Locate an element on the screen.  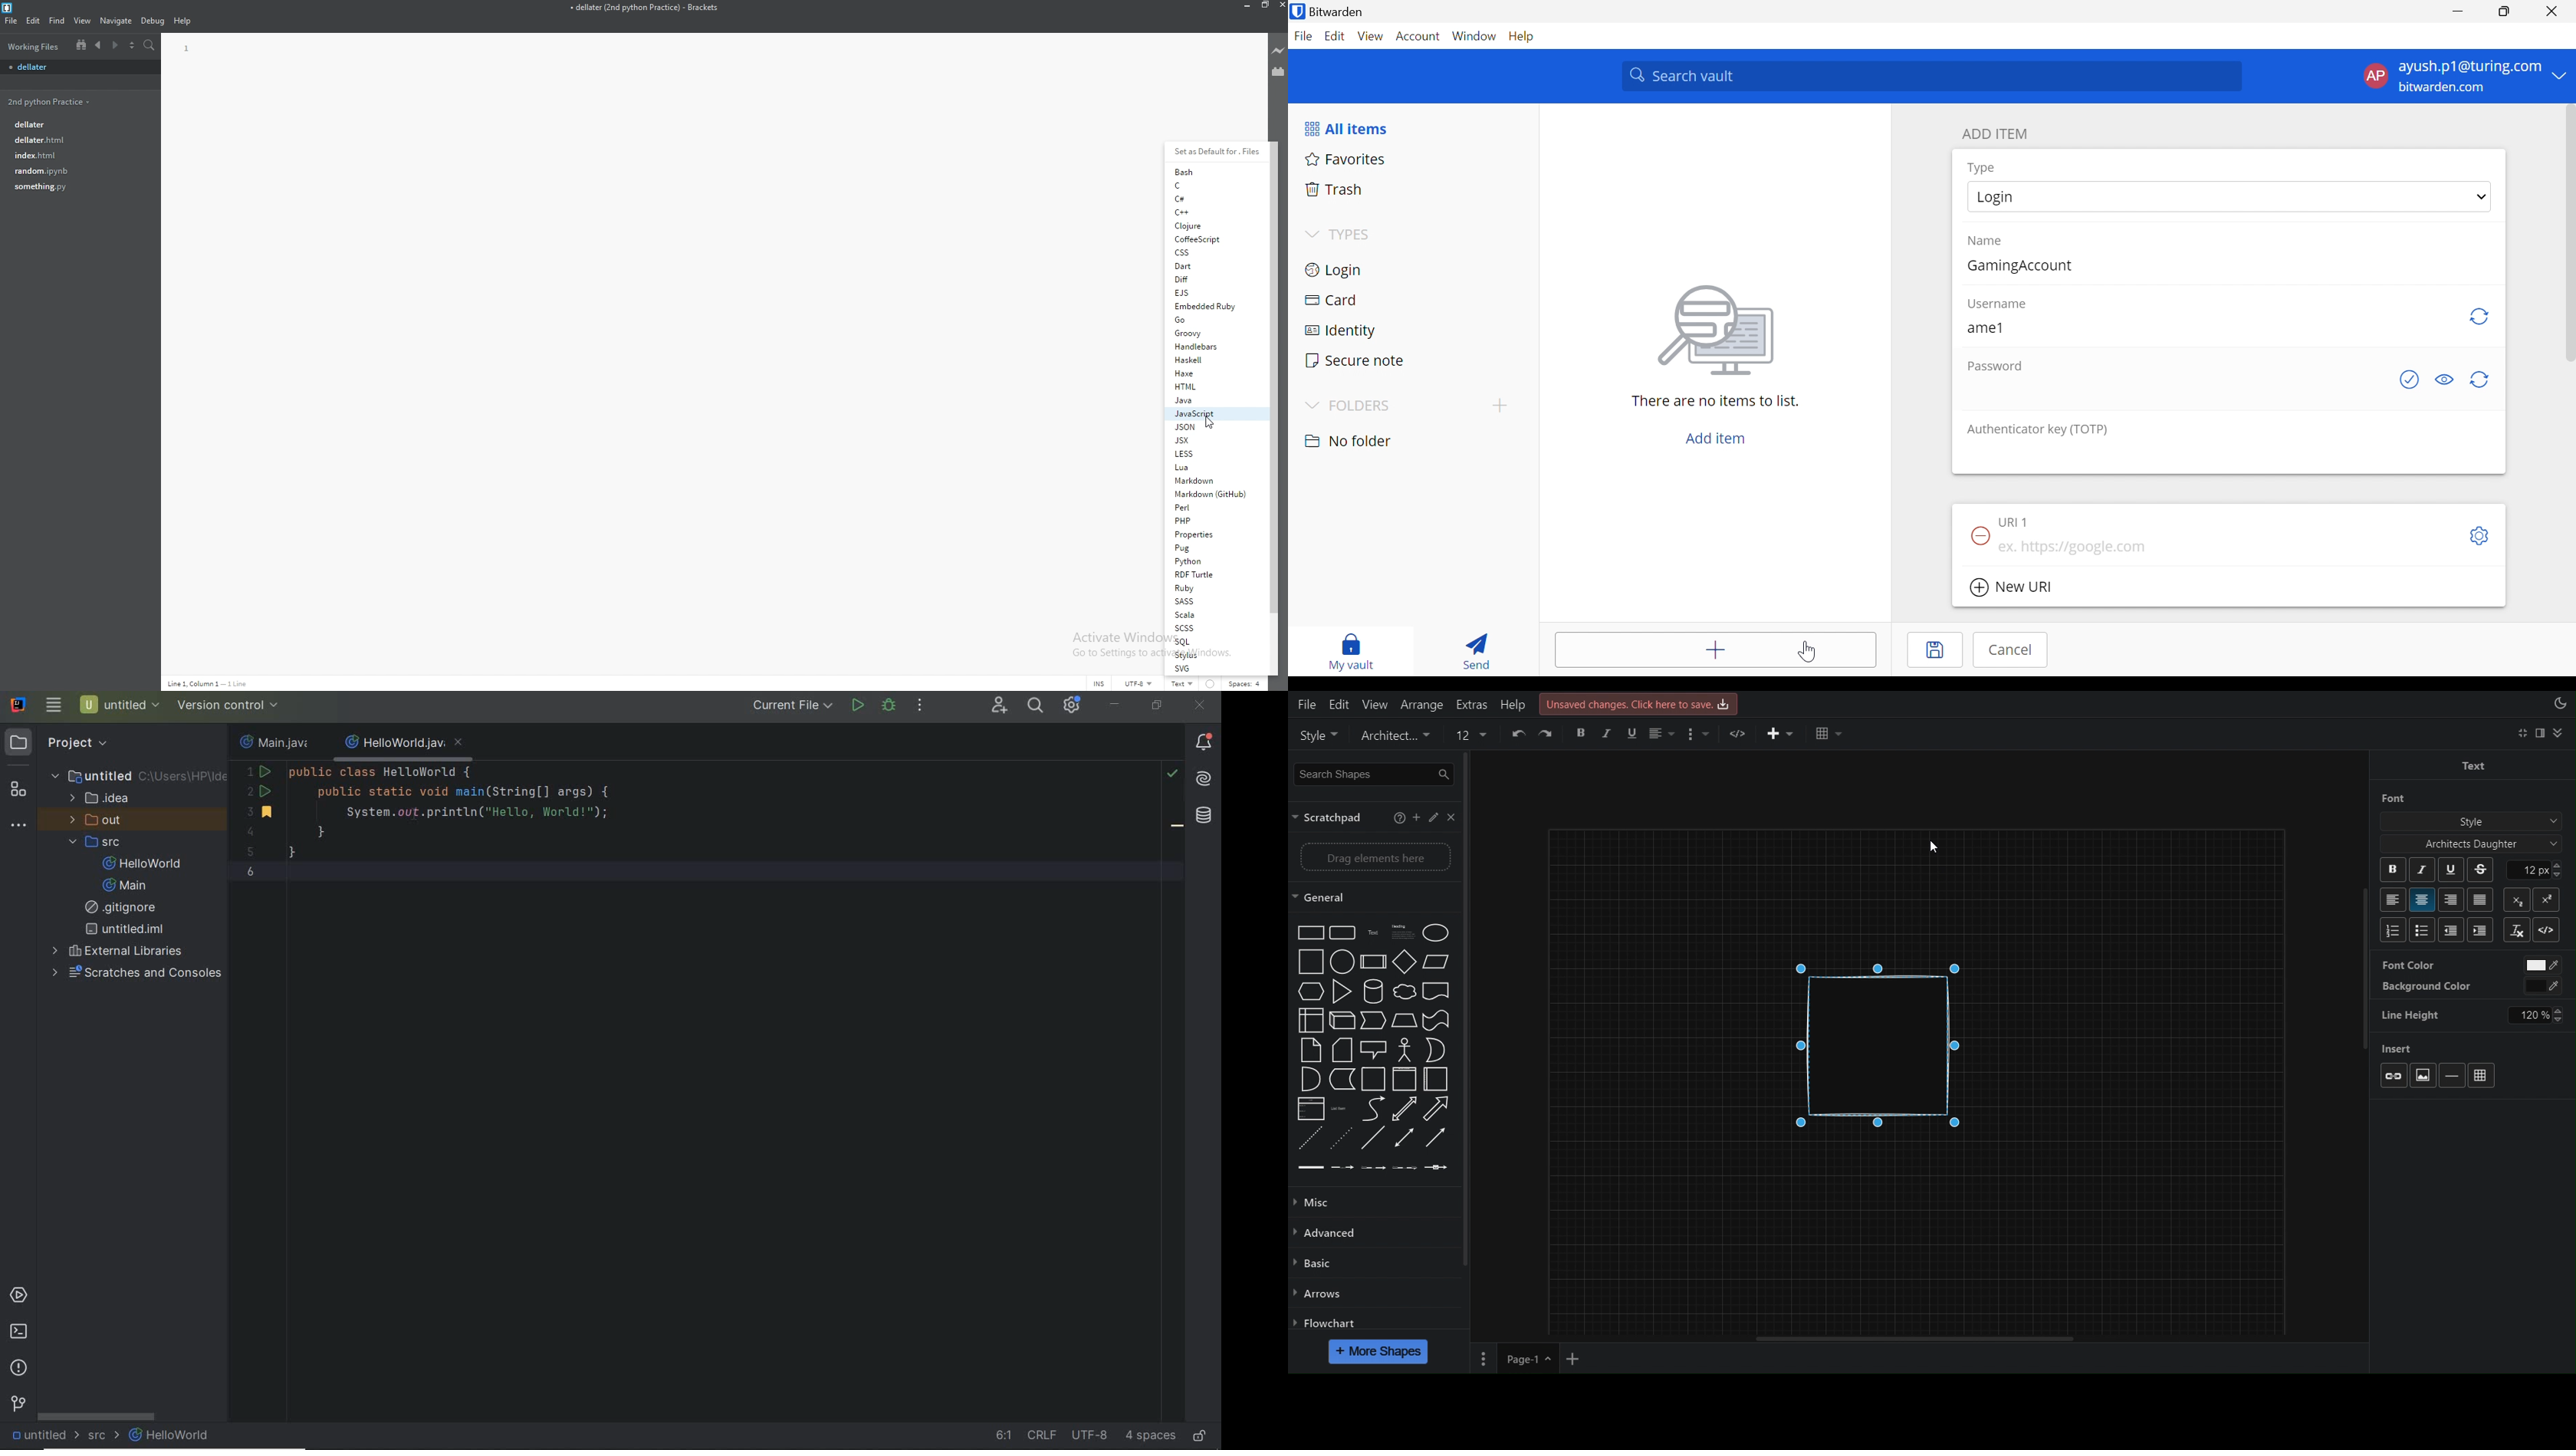
Fill Color is located at coordinates (1646, 734).